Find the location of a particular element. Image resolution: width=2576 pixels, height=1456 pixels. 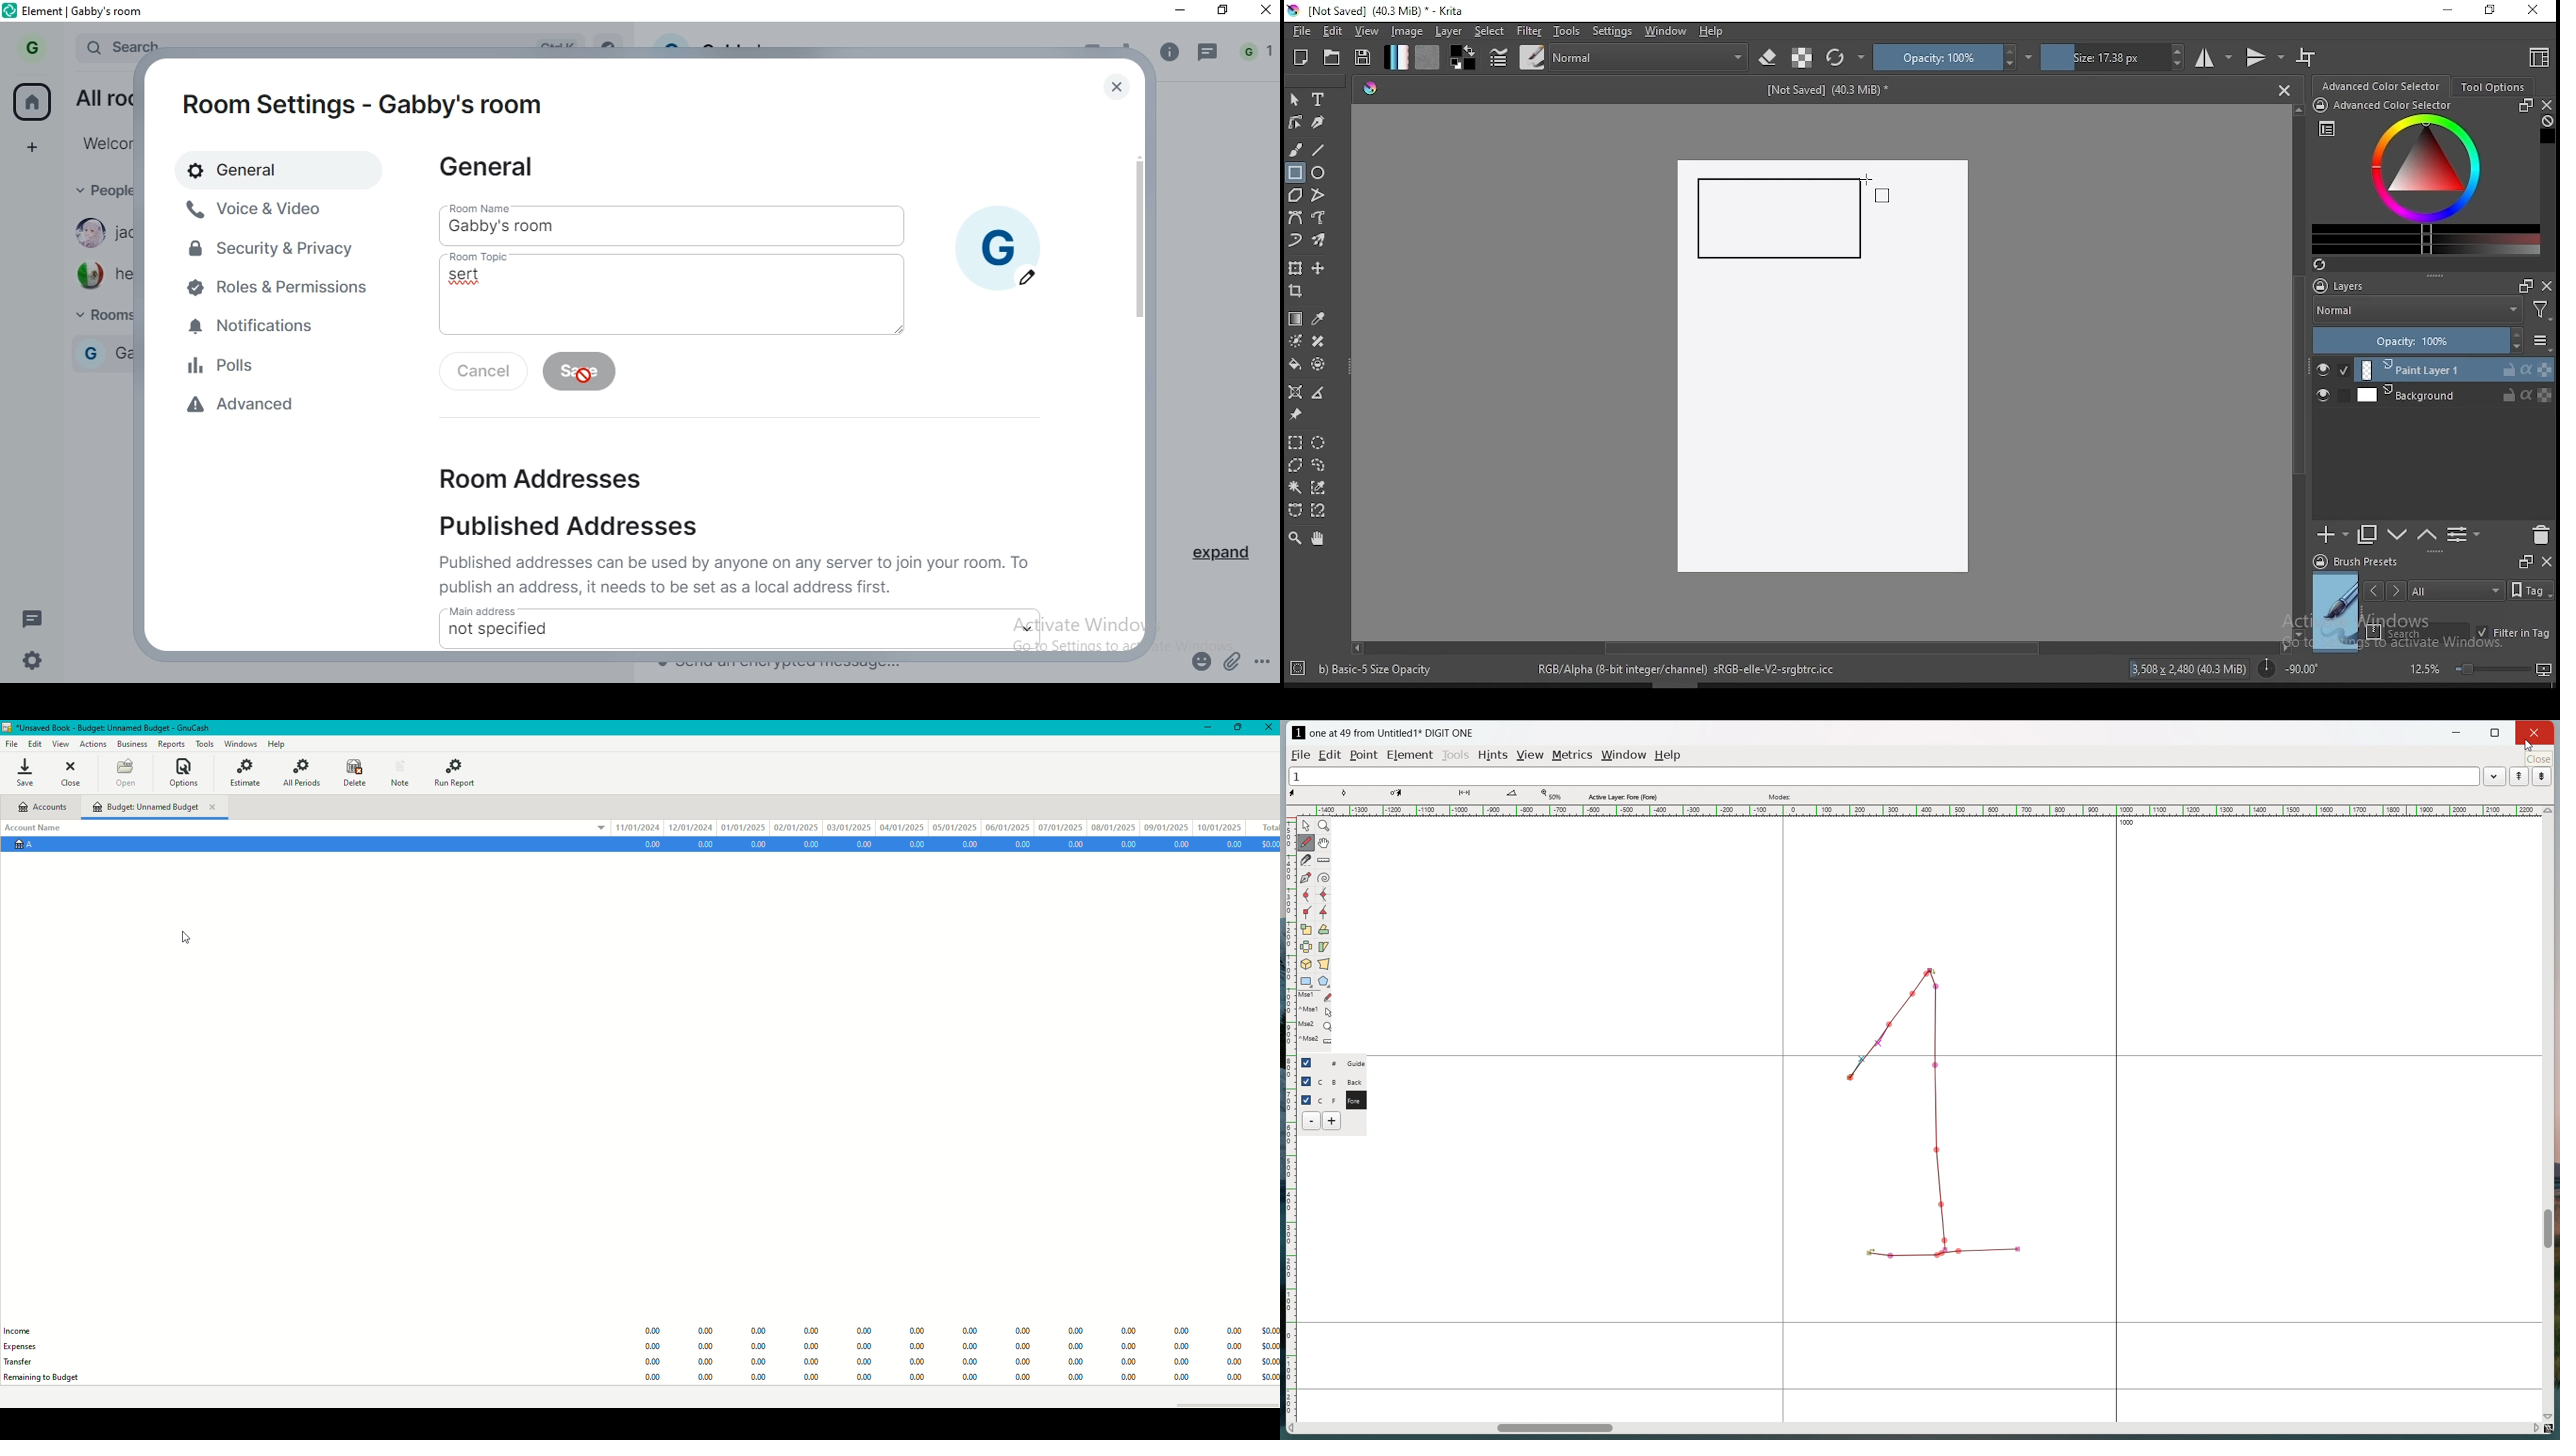

total is located at coordinates (1265, 825).